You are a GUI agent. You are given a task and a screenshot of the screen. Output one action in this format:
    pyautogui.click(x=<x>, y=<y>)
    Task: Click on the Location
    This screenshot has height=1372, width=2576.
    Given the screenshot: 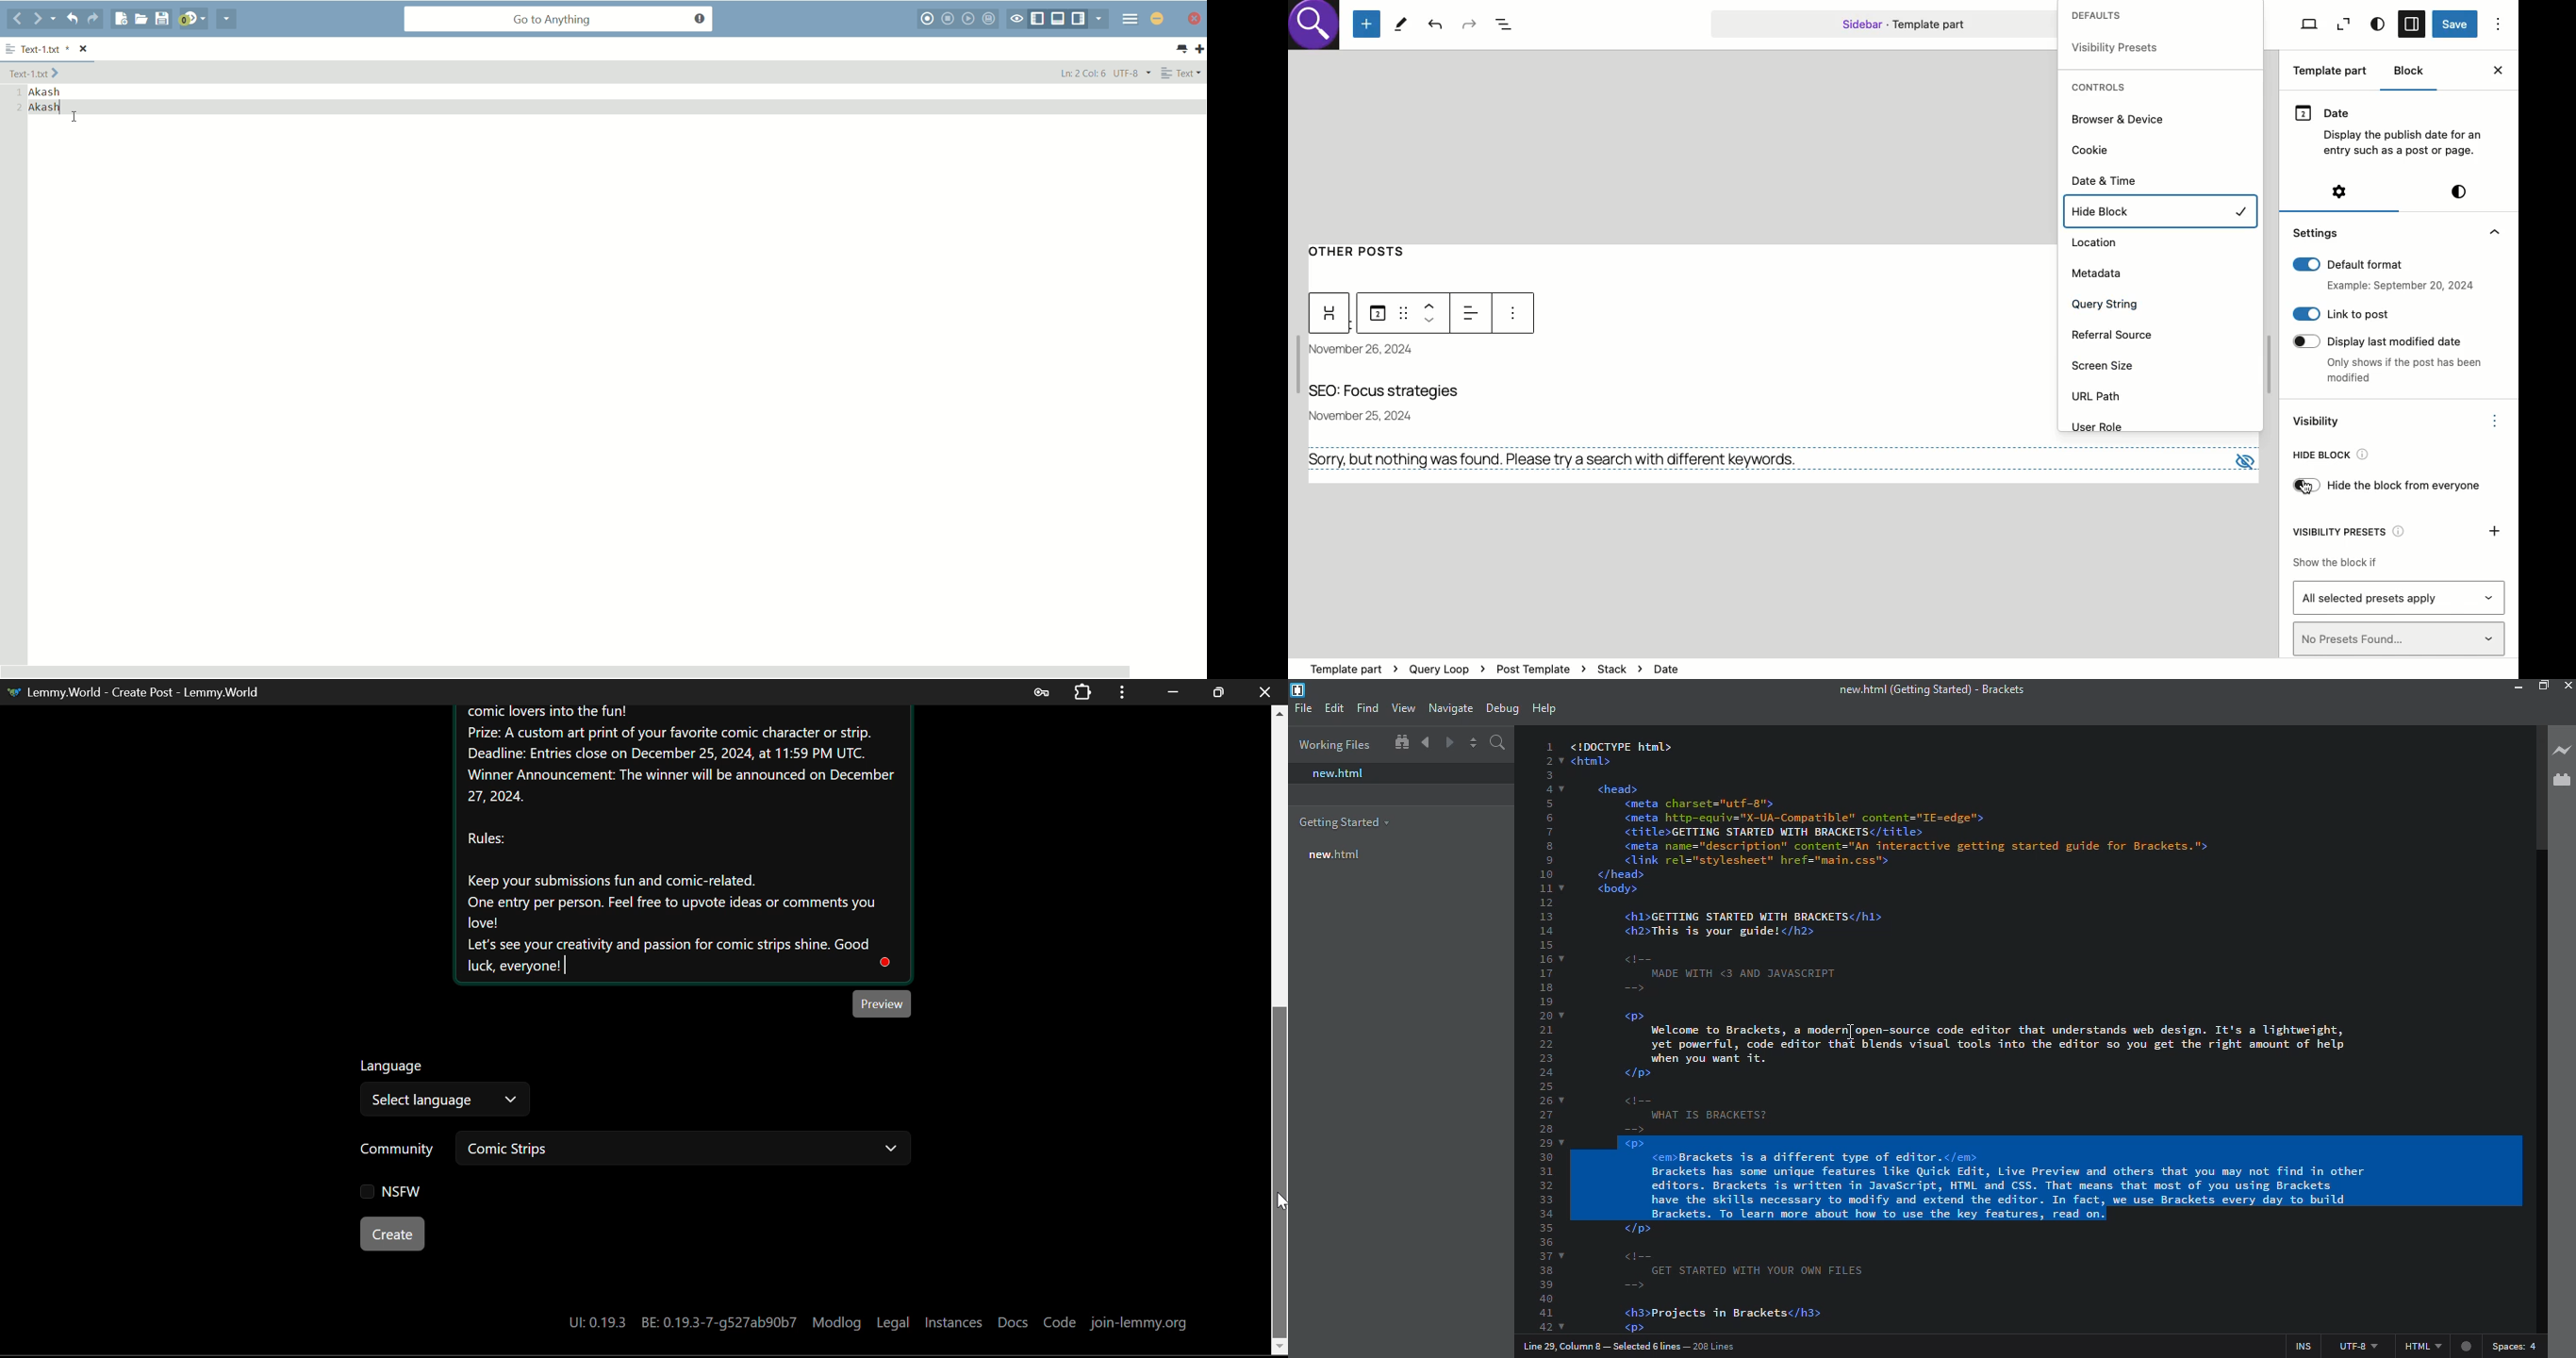 What is the action you would take?
    pyautogui.click(x=2098, y=241)
    